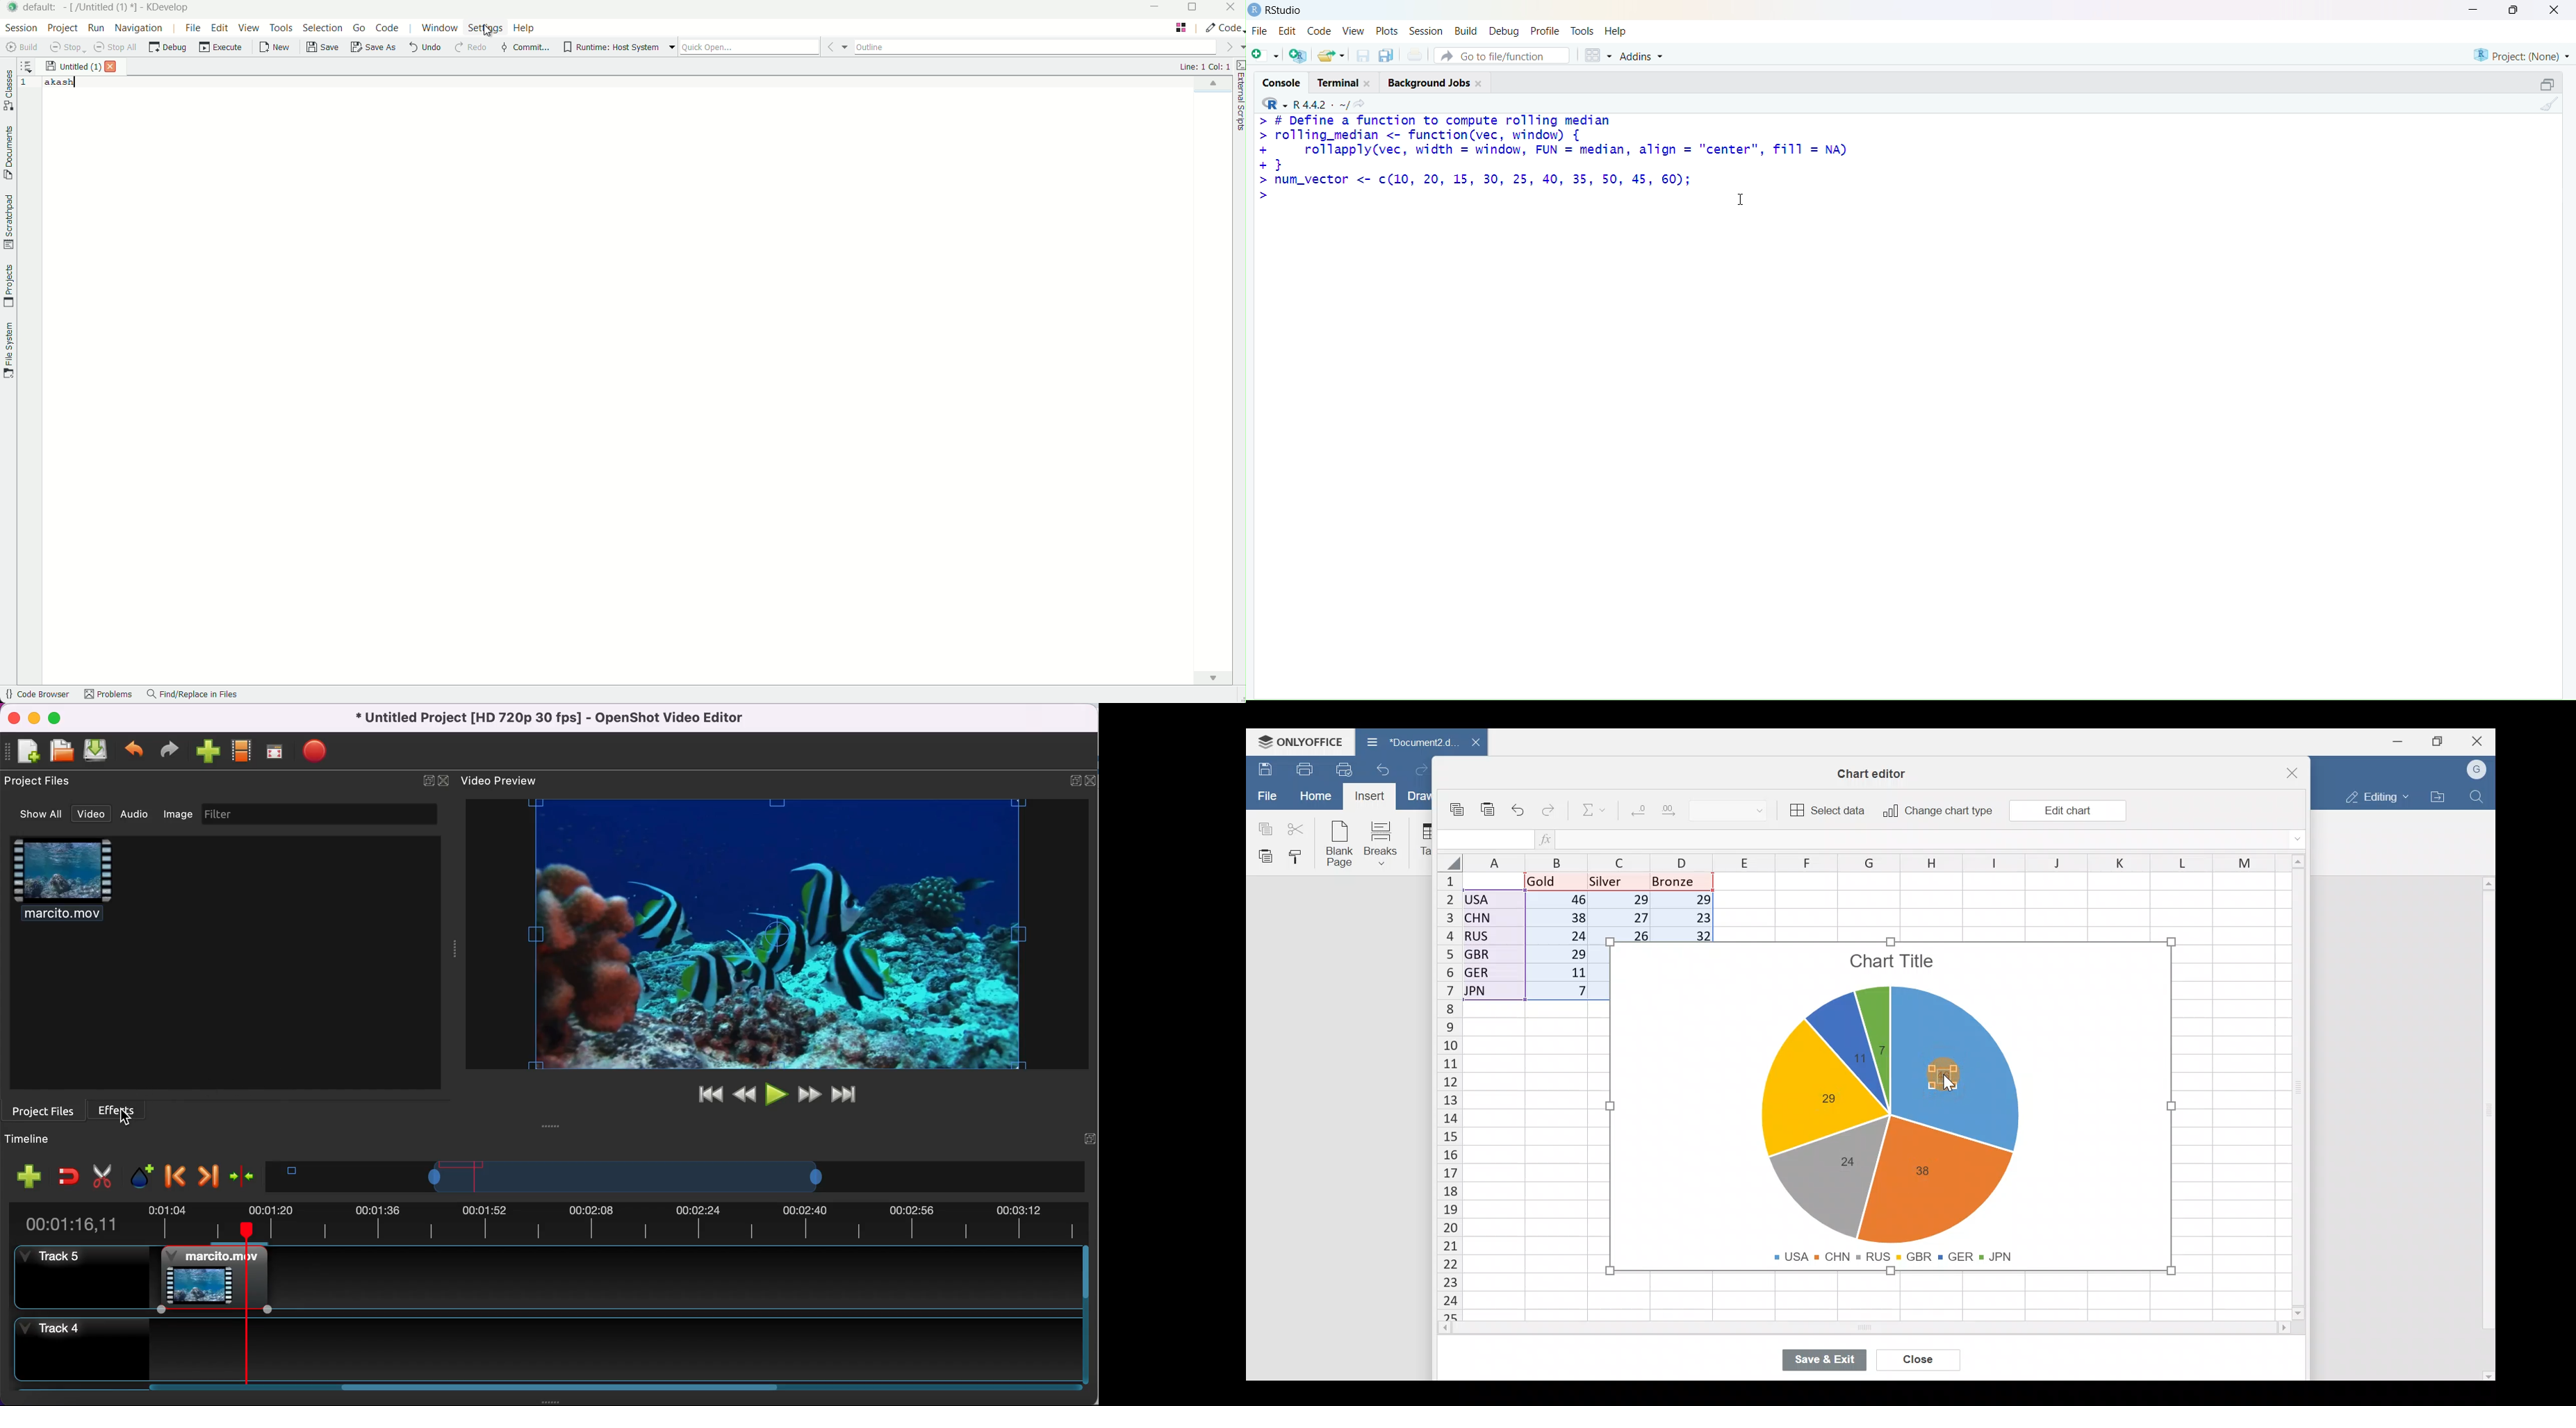 The image size is (2576, 1428). What do you see at coordinates (2484, 1123) in the screenshot?
I see `Scroll bar` at bounding box center [2484, 1123].